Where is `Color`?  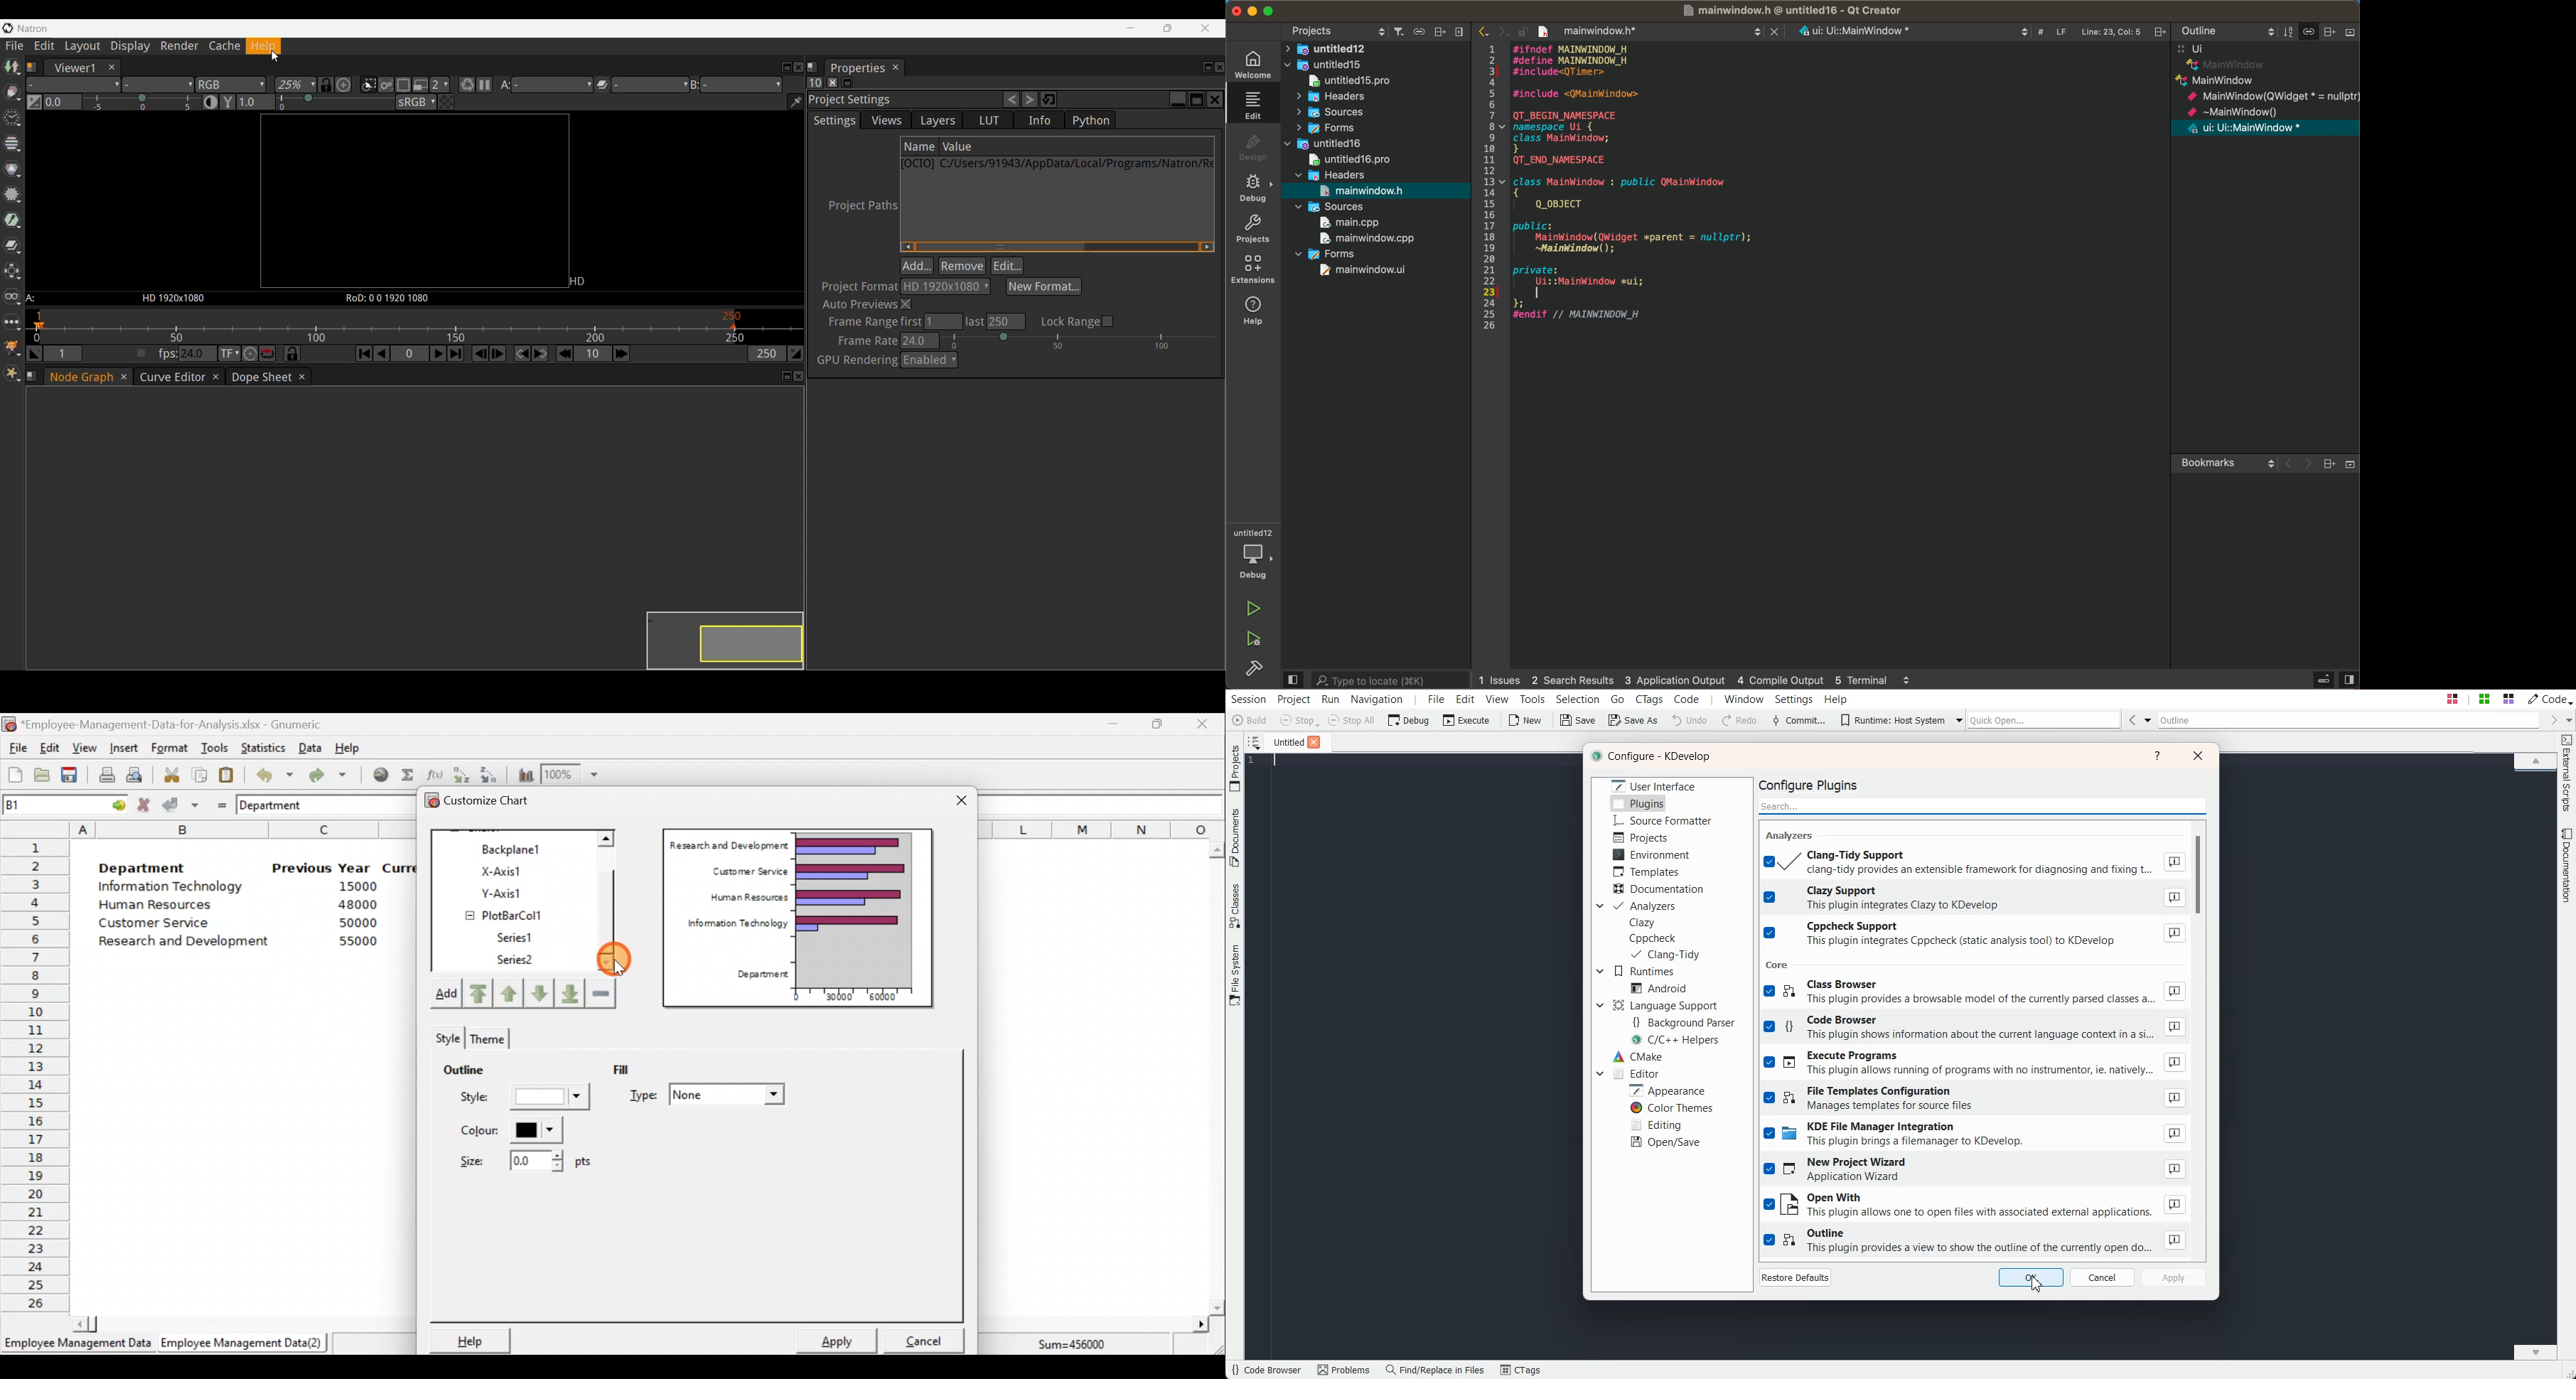
Color is located at coordinates (508, 1130).